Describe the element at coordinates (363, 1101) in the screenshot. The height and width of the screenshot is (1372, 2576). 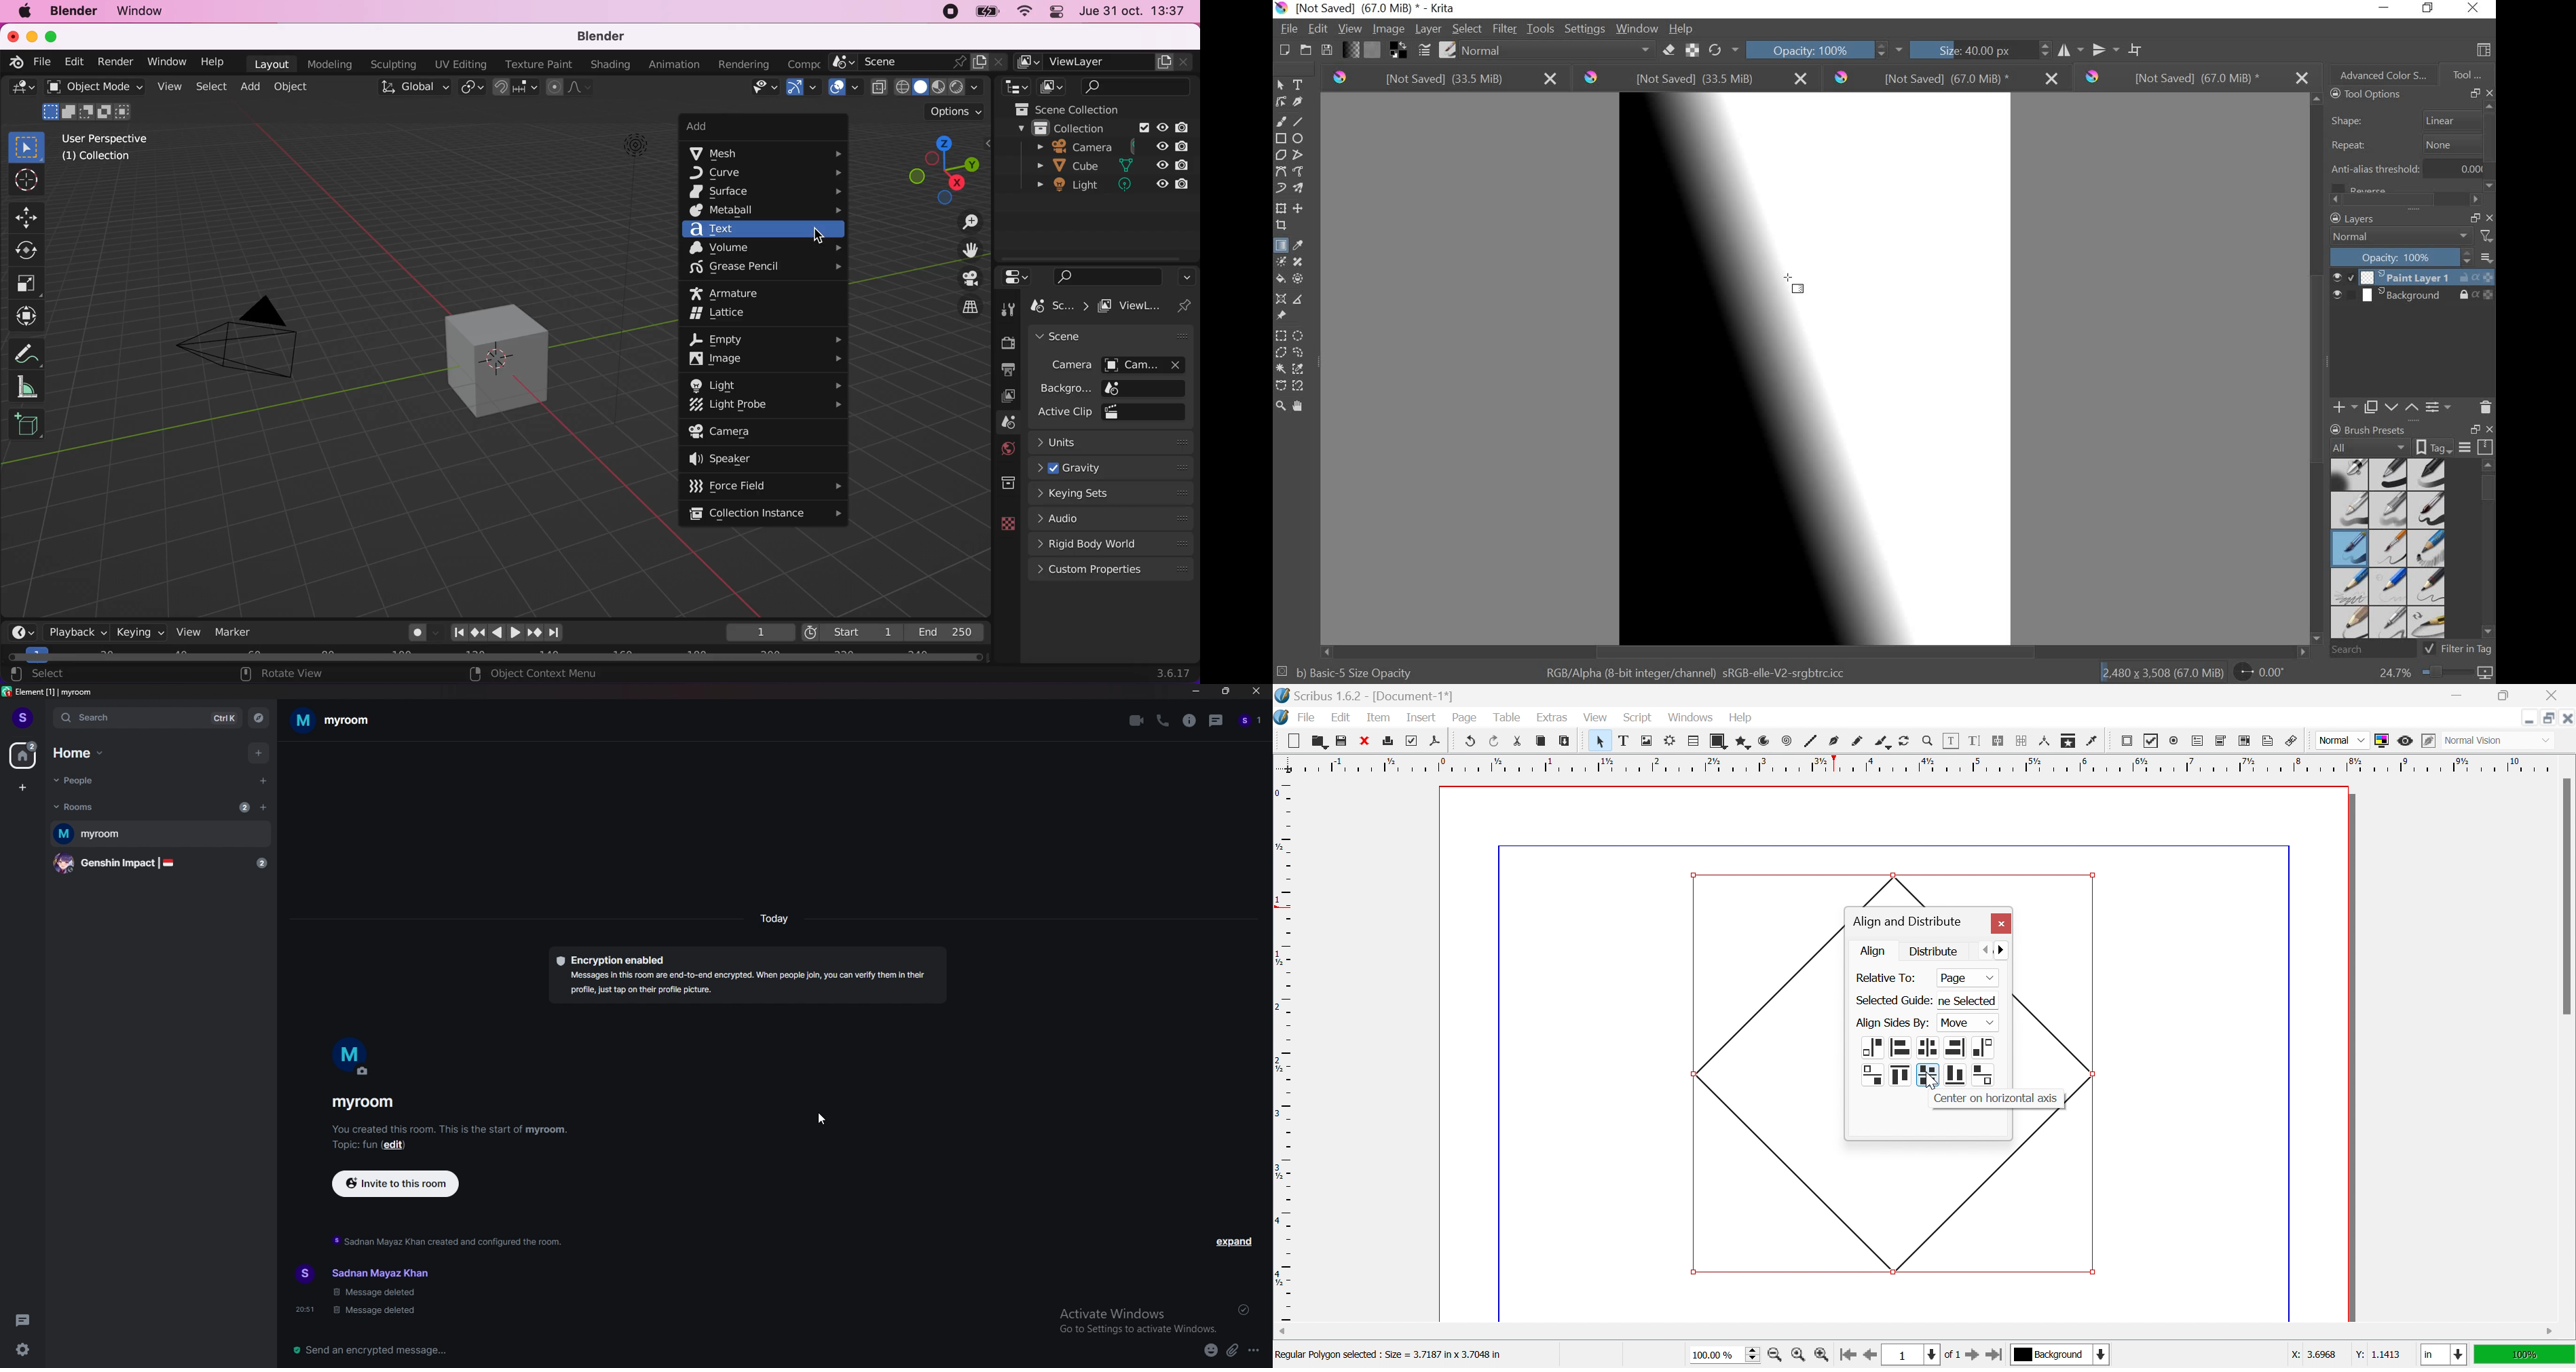
I see `myroom` at that location.